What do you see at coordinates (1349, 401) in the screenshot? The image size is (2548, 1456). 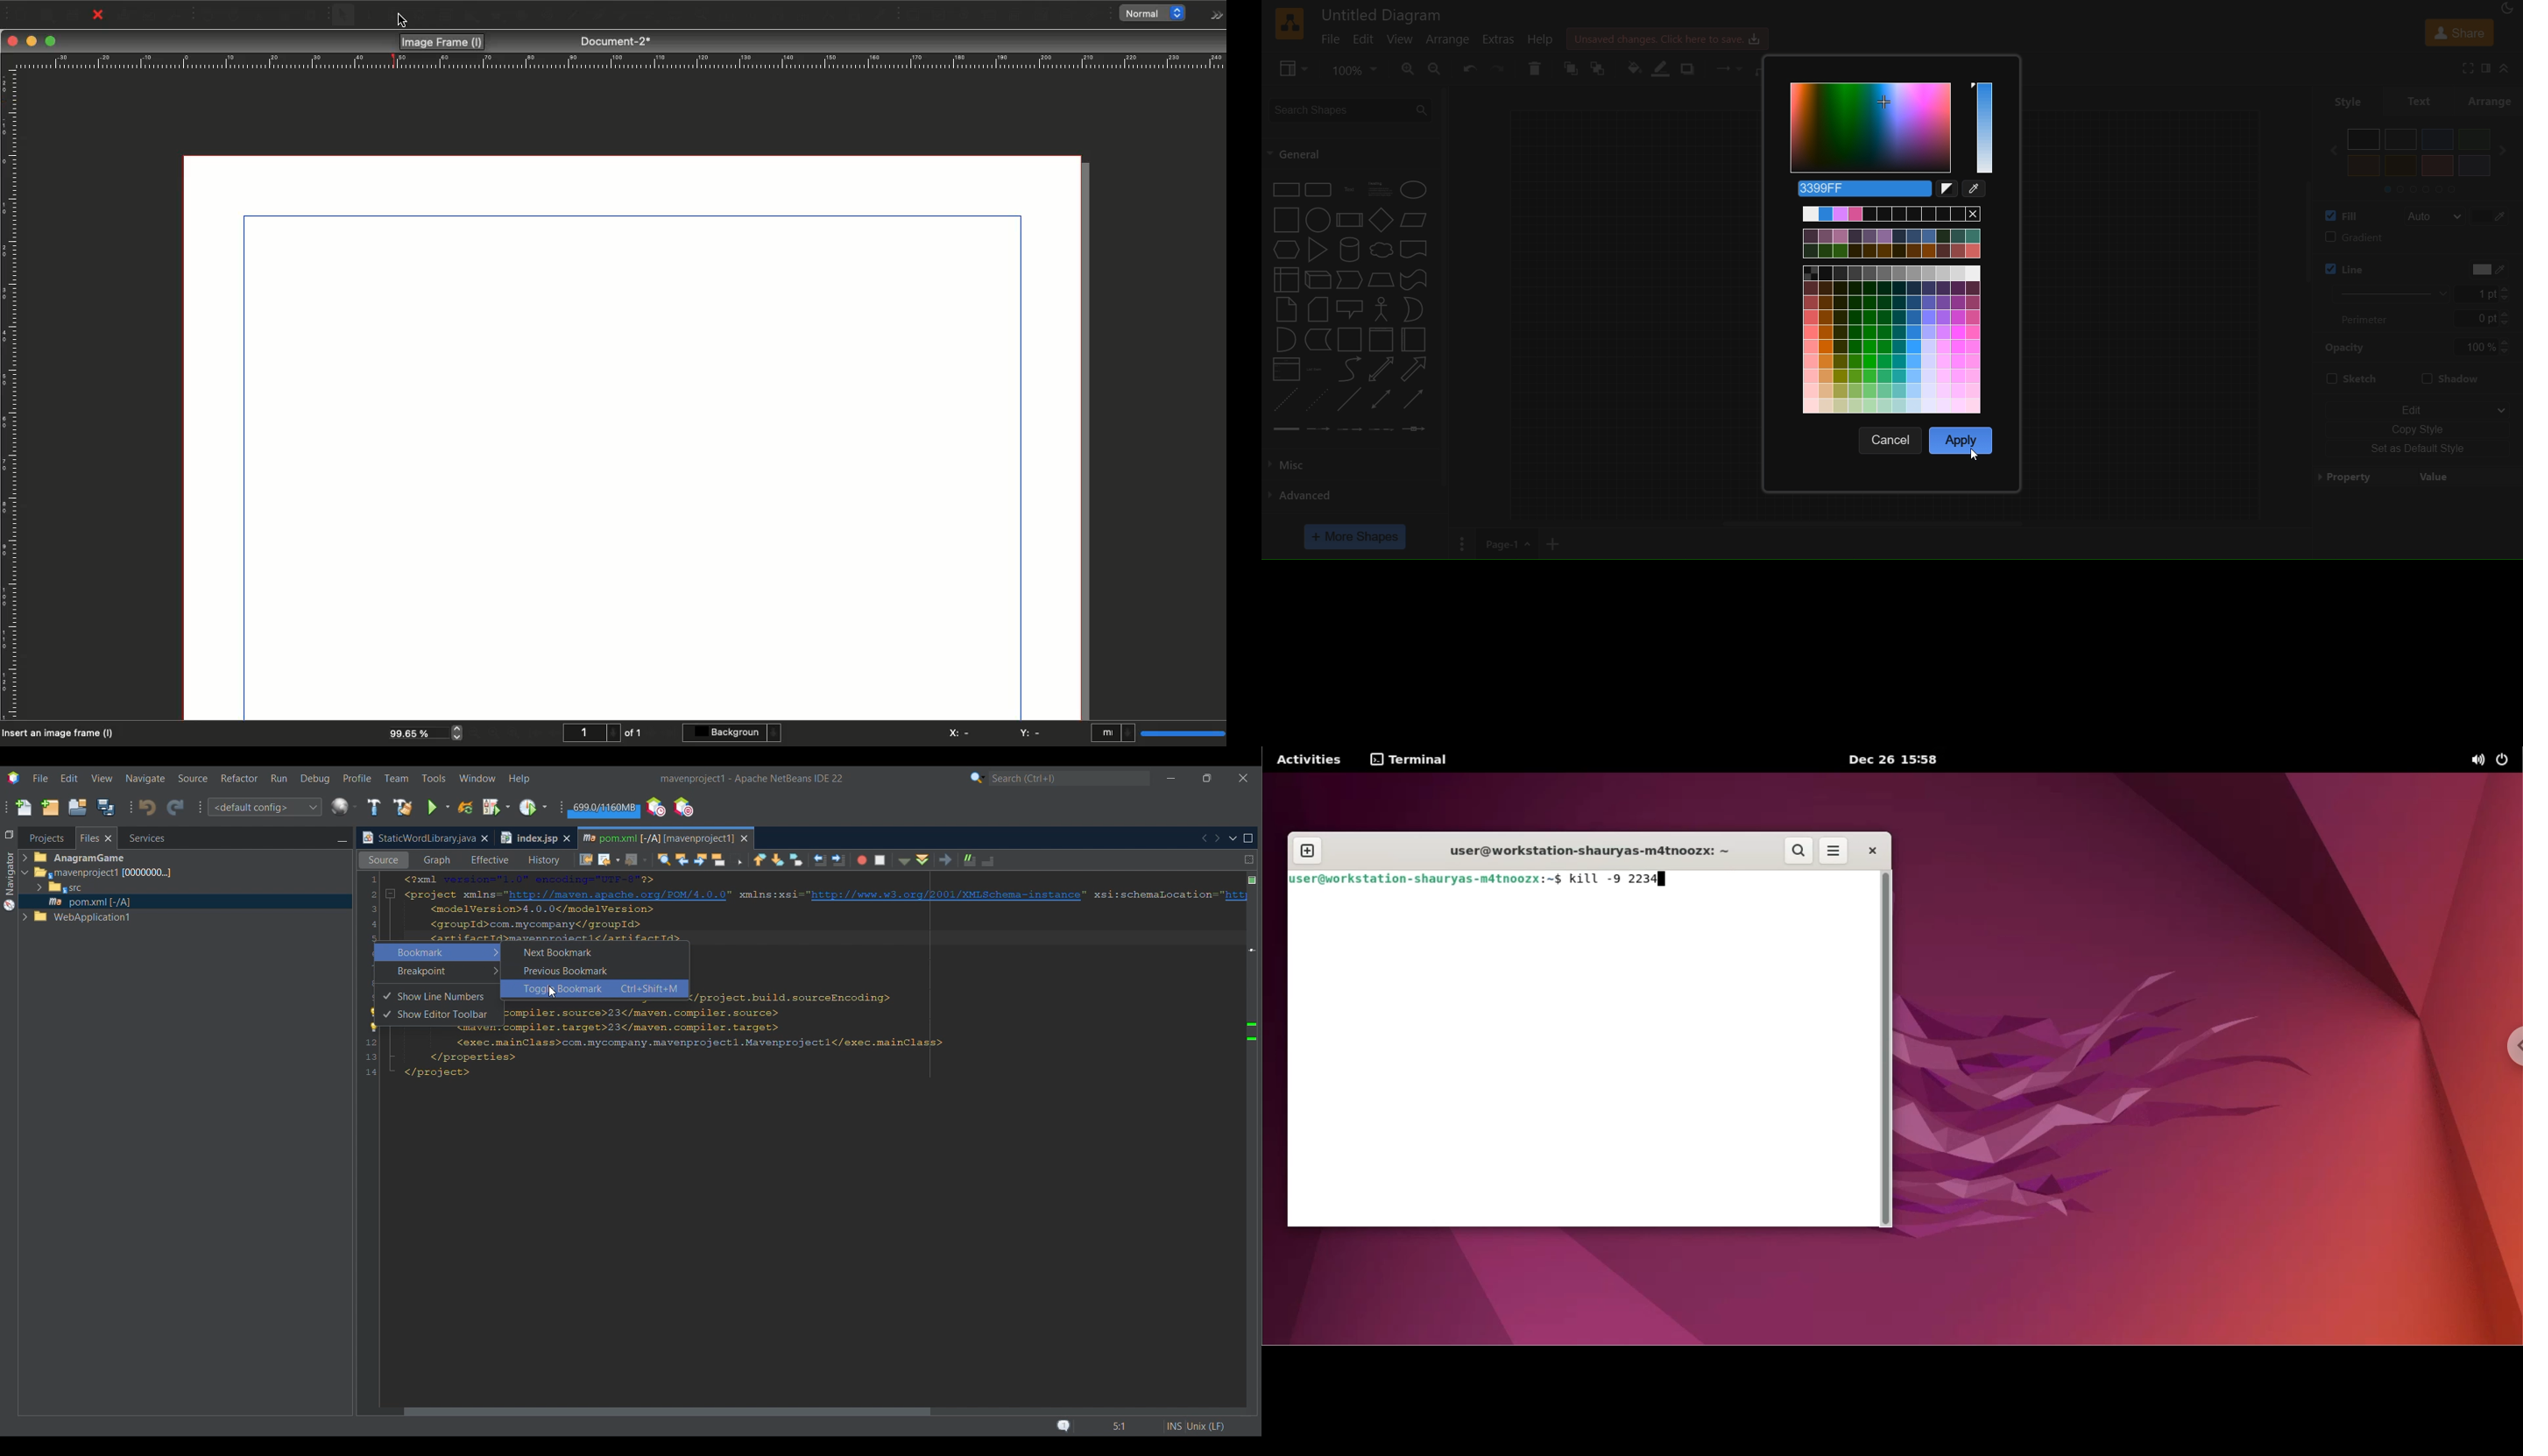 I see `line` at bounding box center [1349, 401].